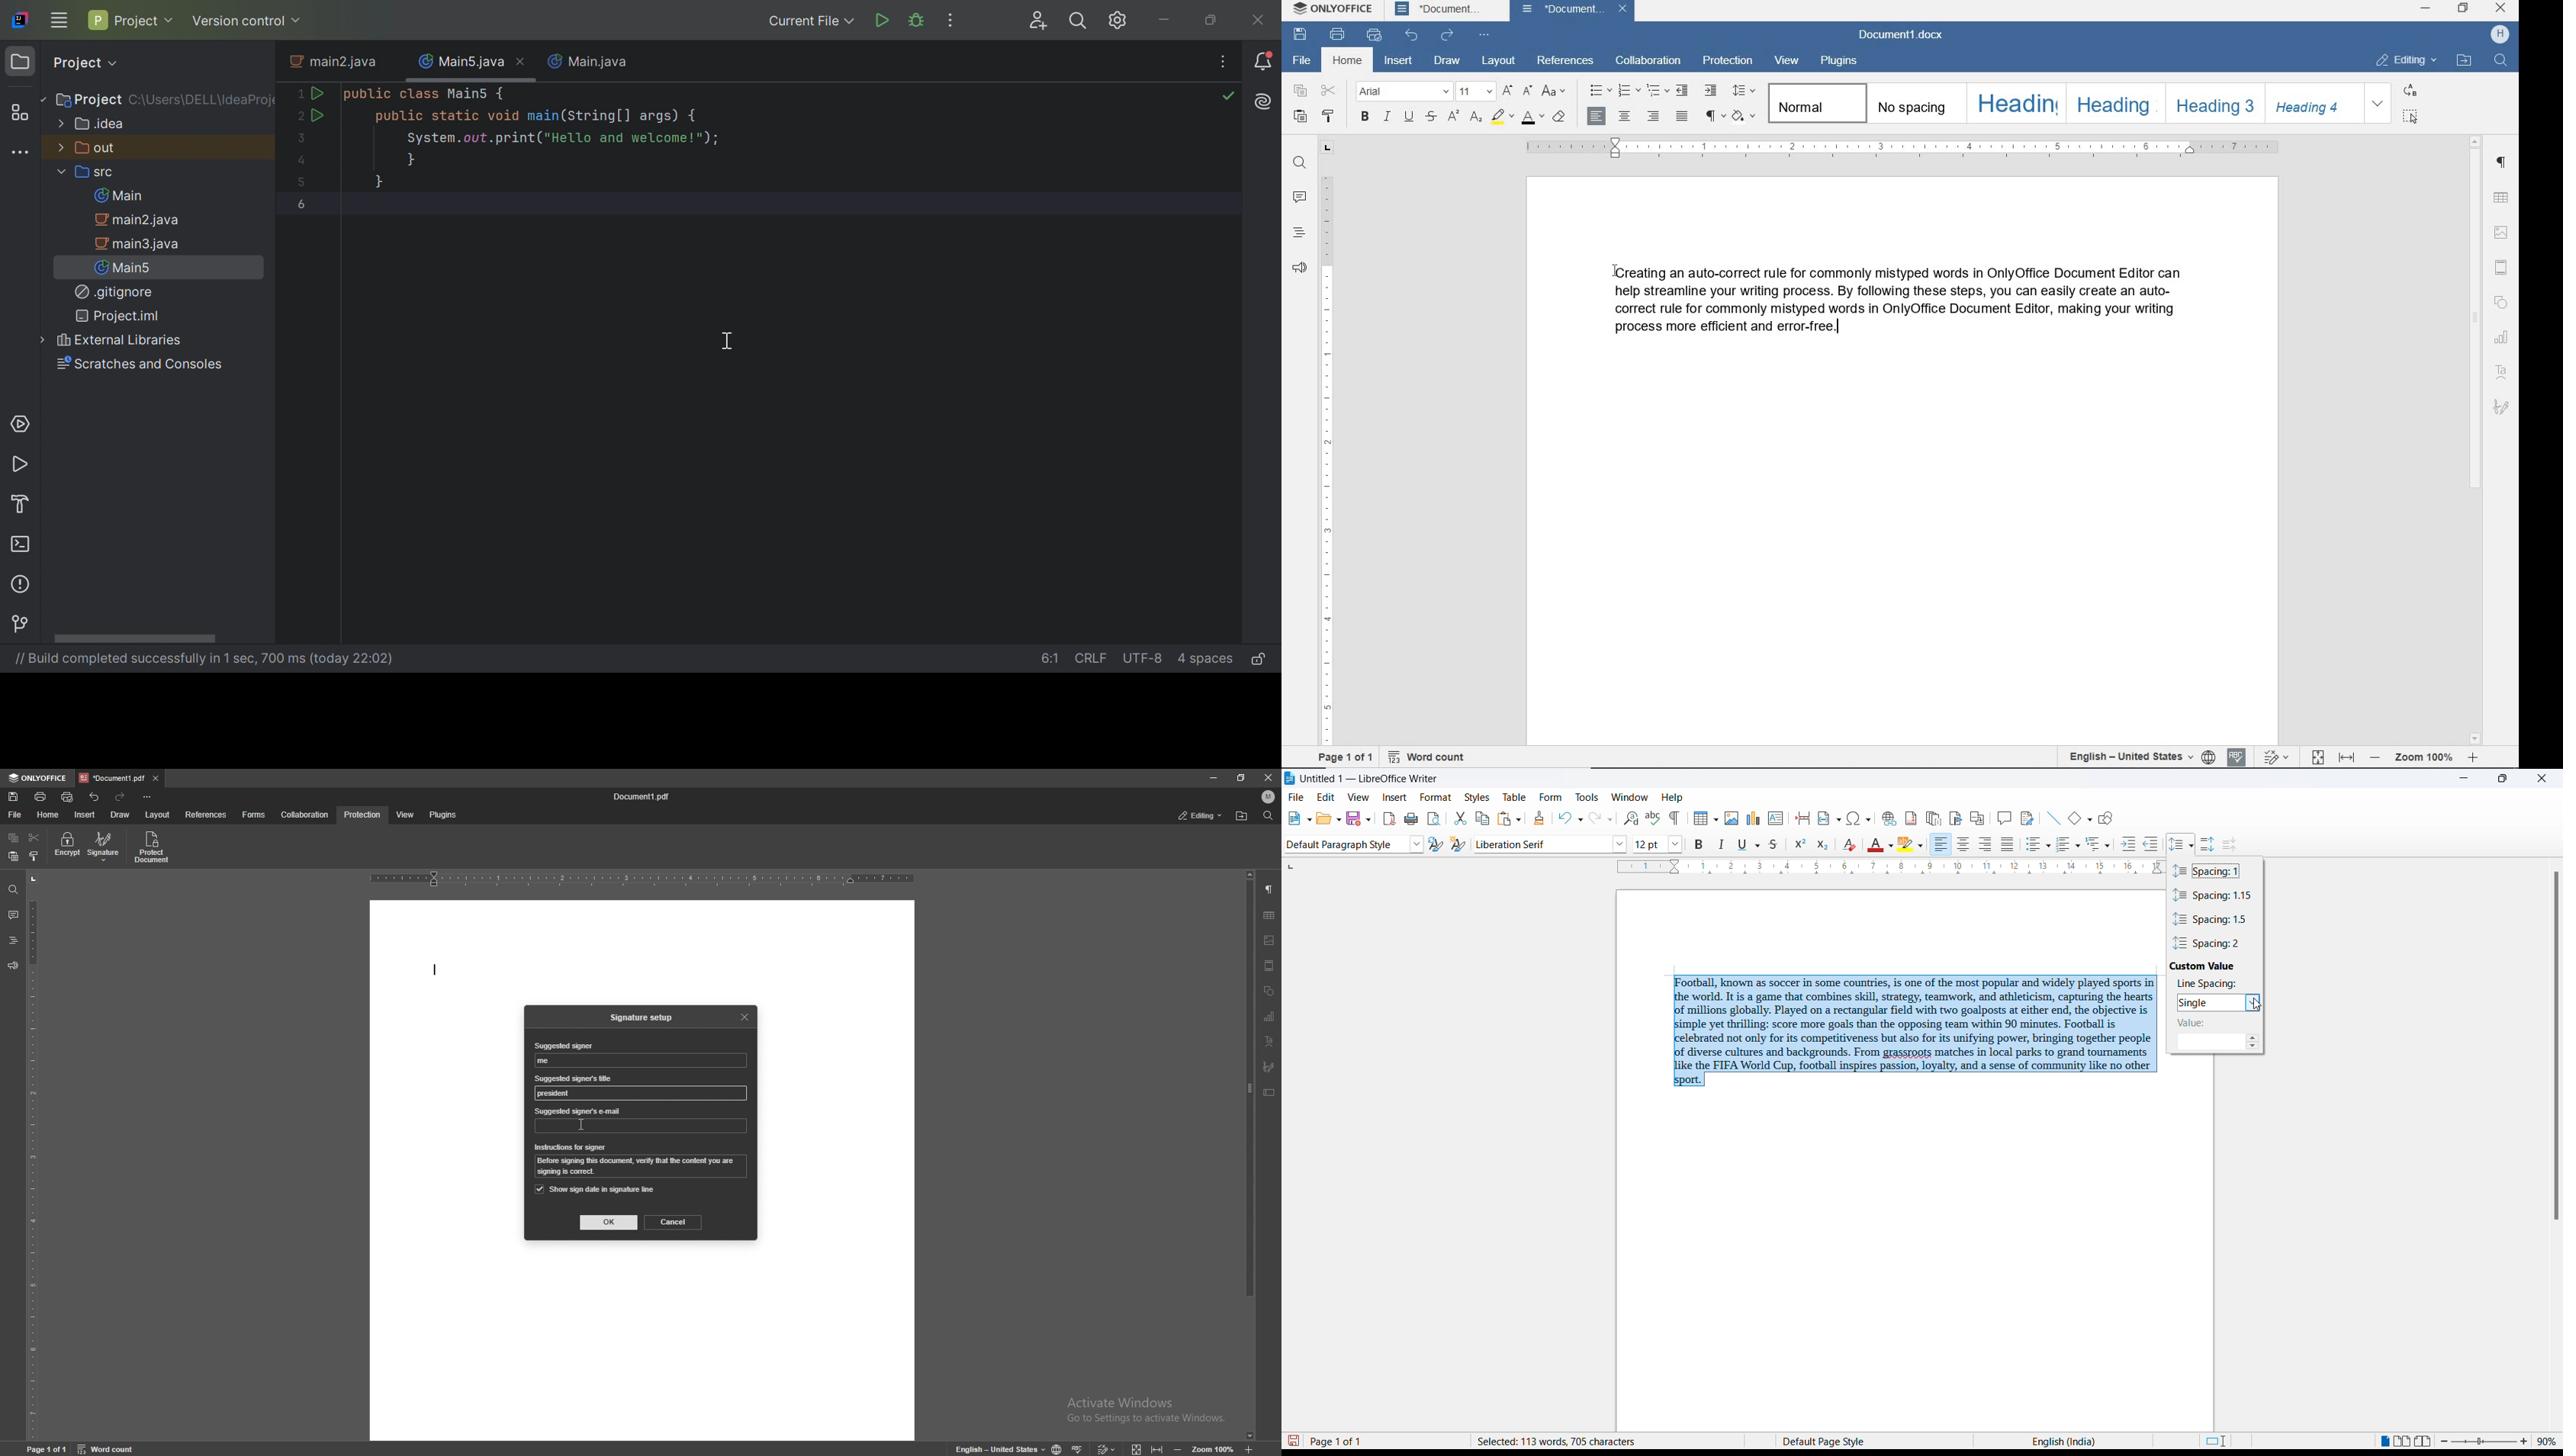  I want to click on close, so click(1269, 779).